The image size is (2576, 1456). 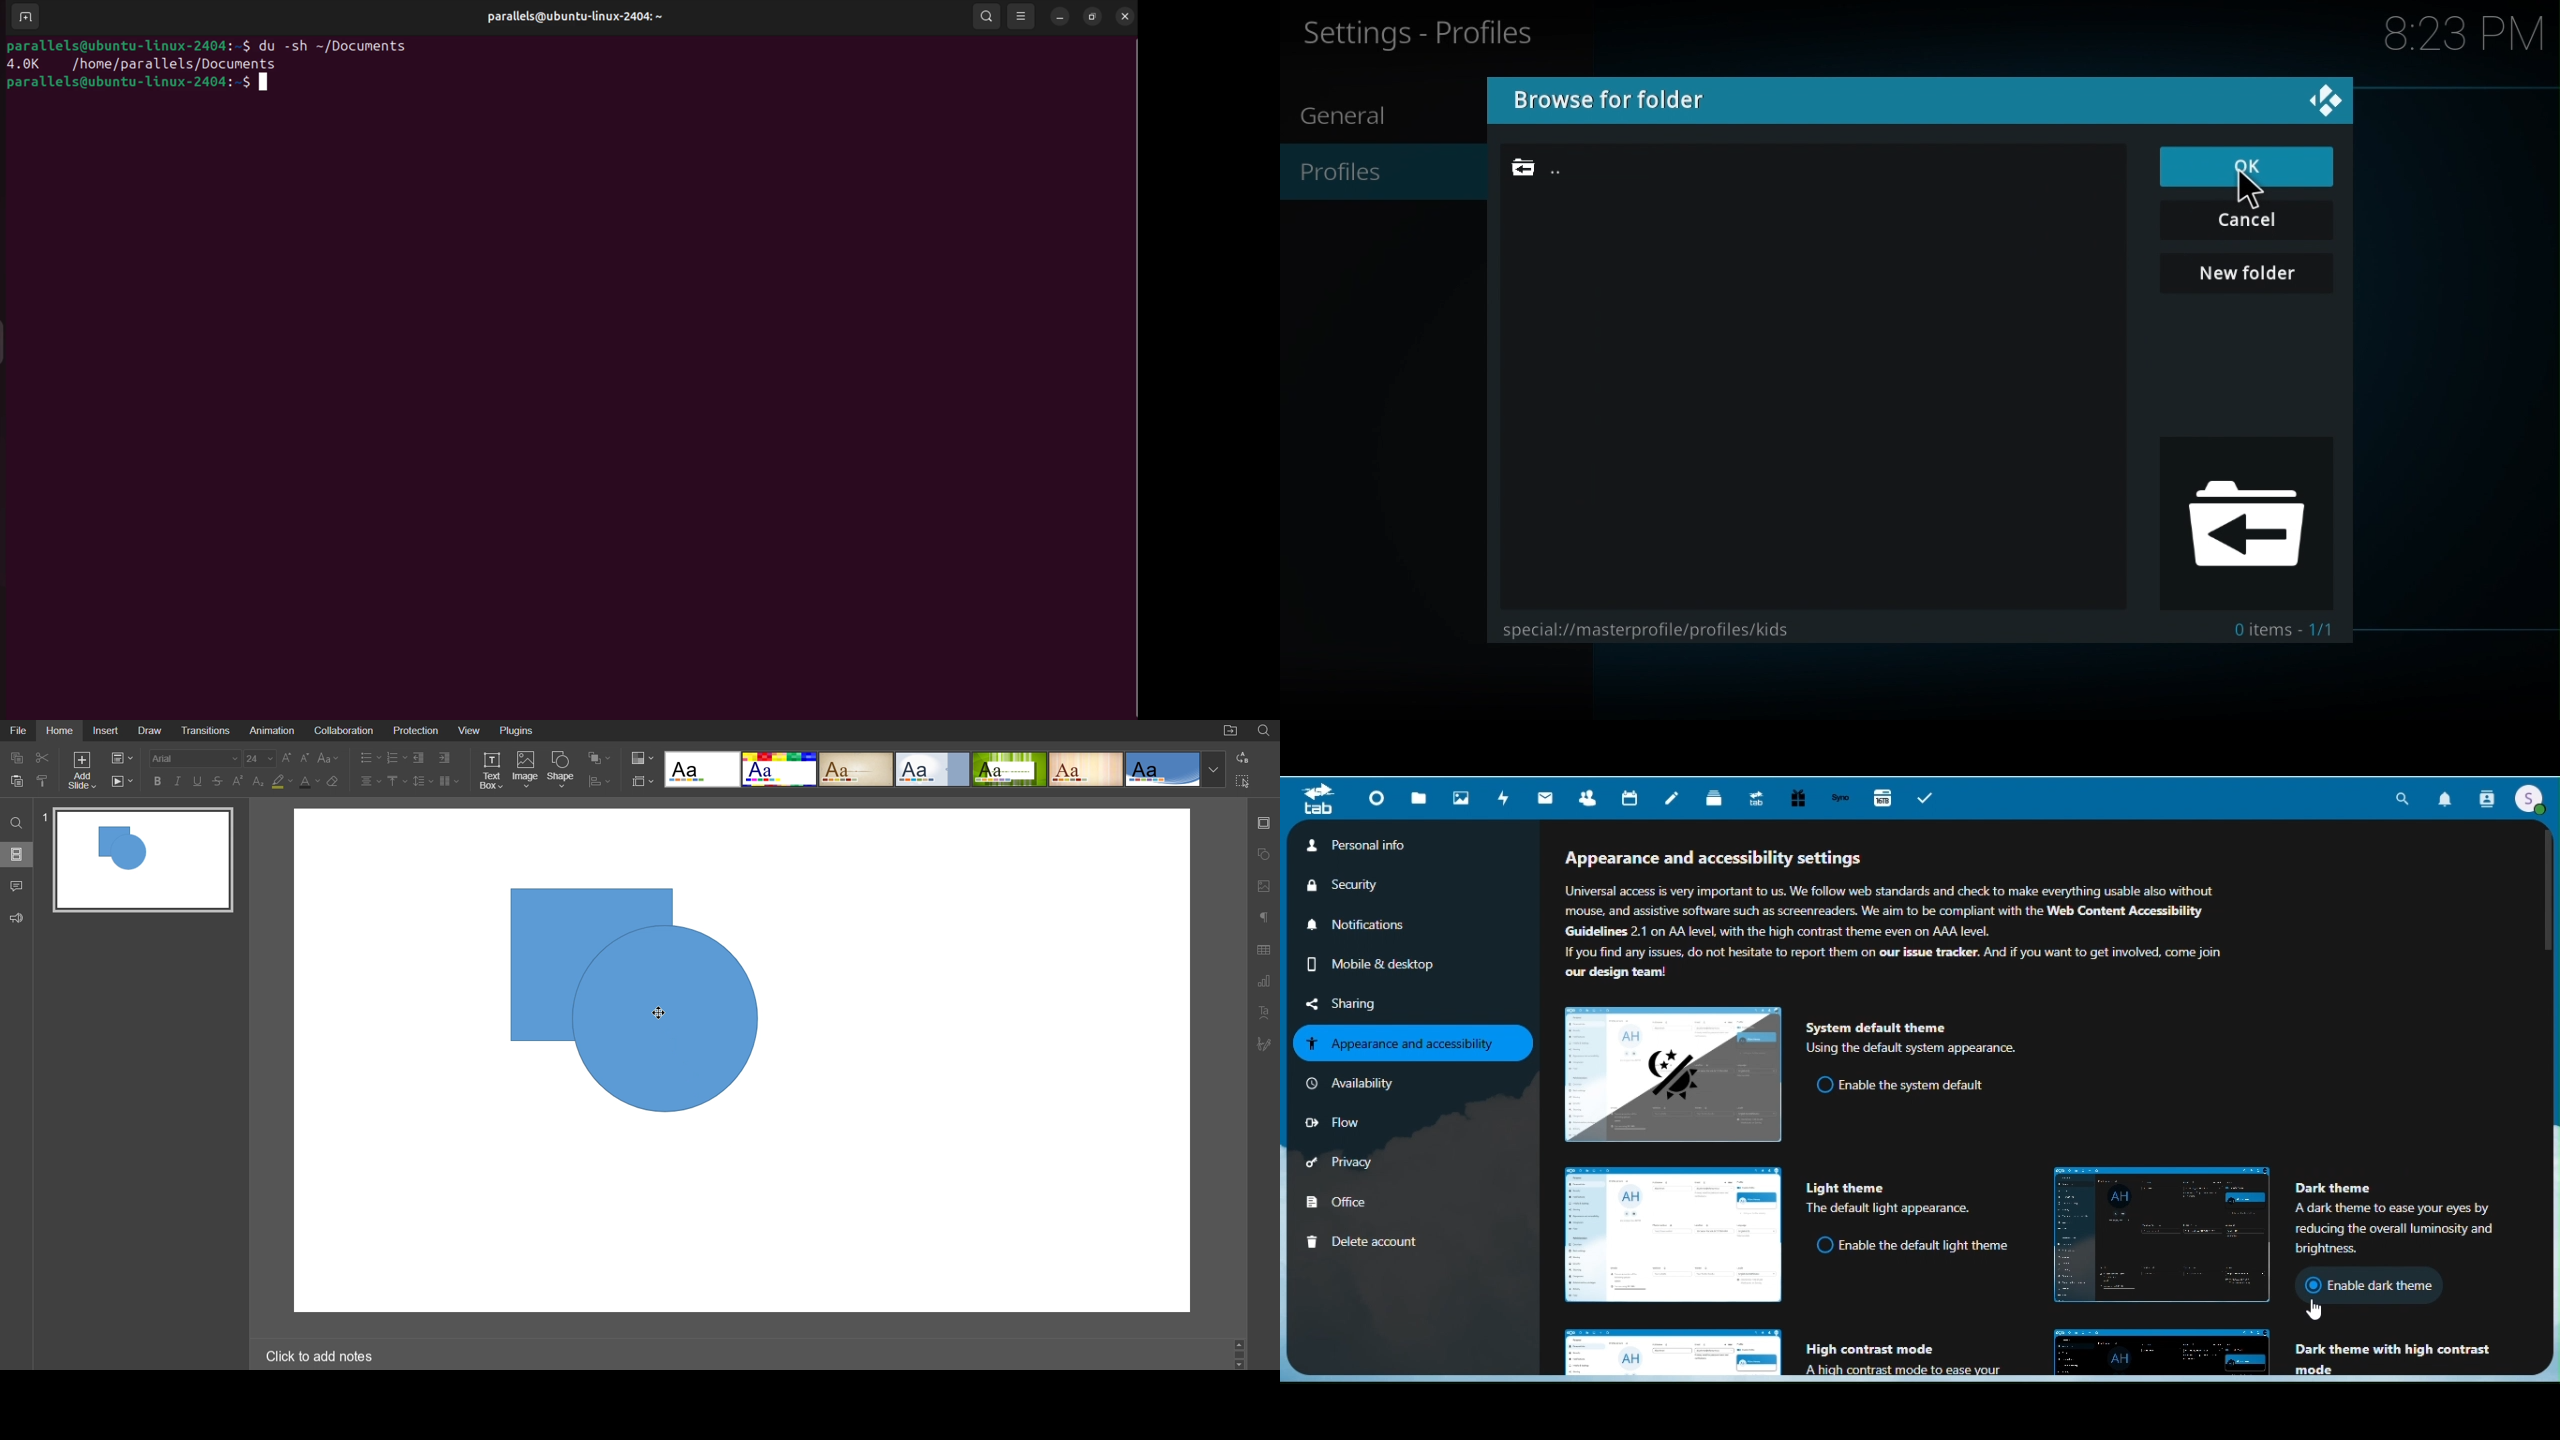 I want to click on File path, so click(x=1565, y=167).